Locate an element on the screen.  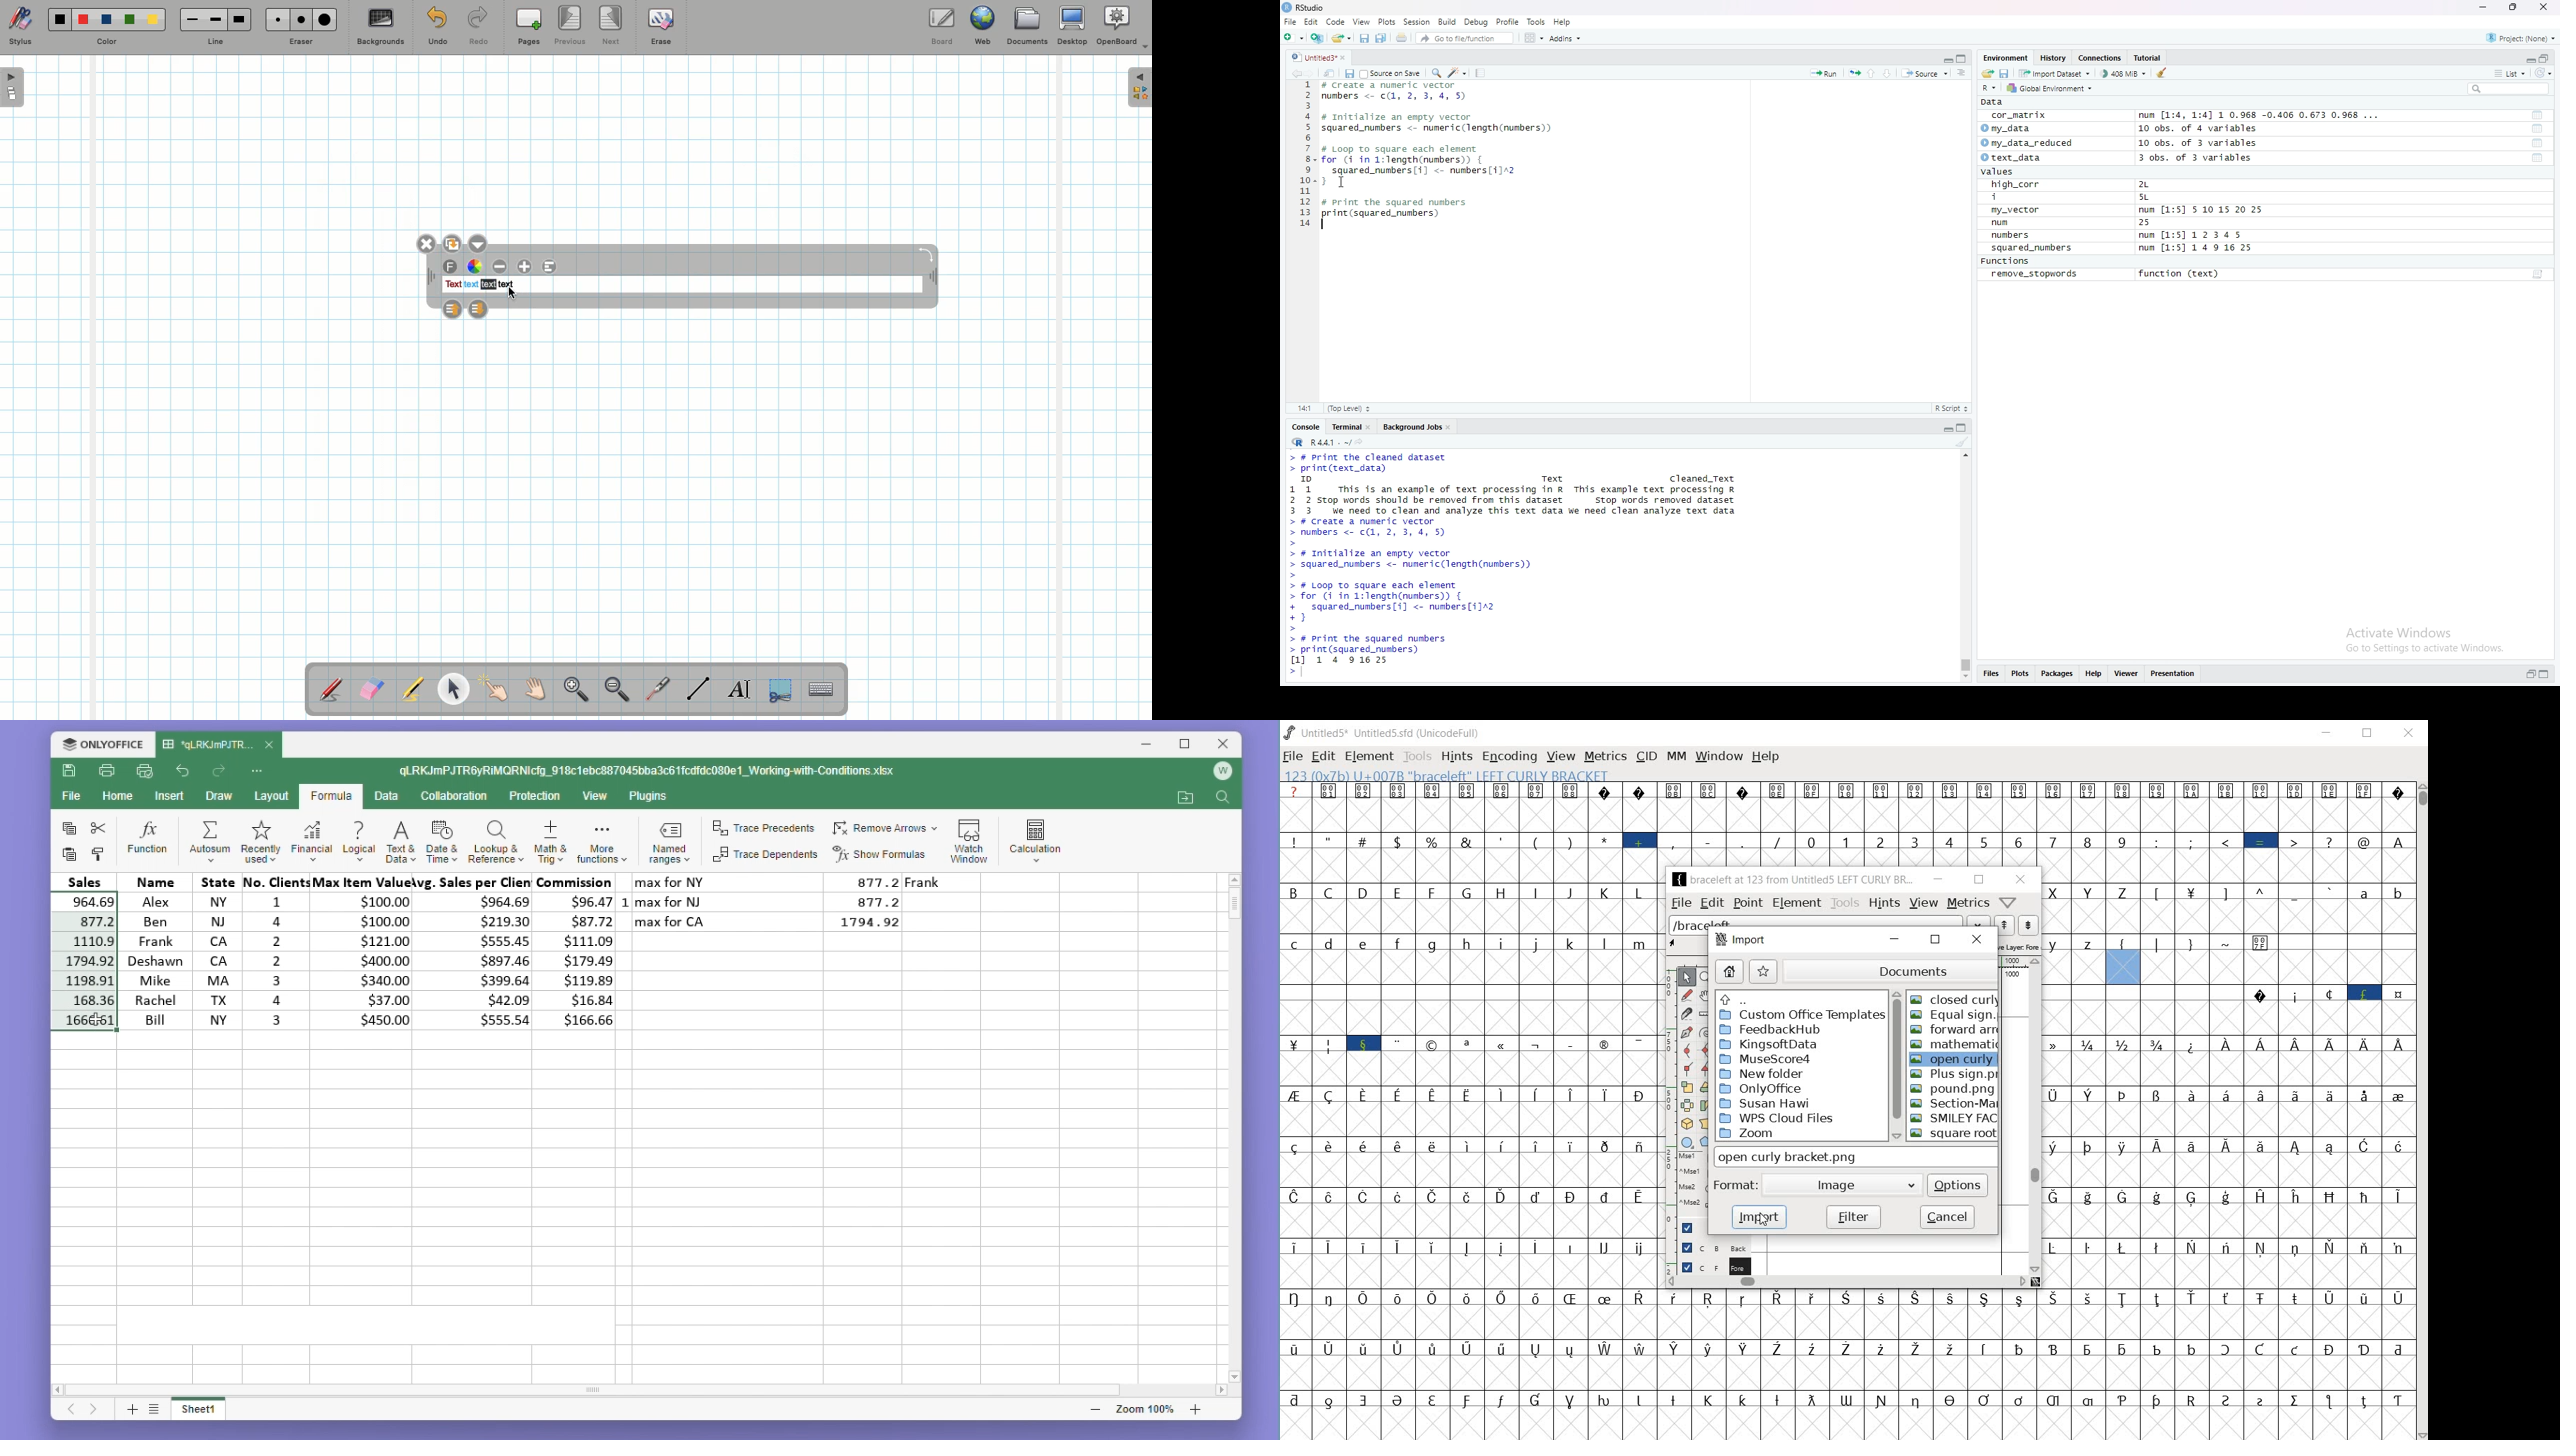
scroll  right is located at coordinates (1222, 1391).